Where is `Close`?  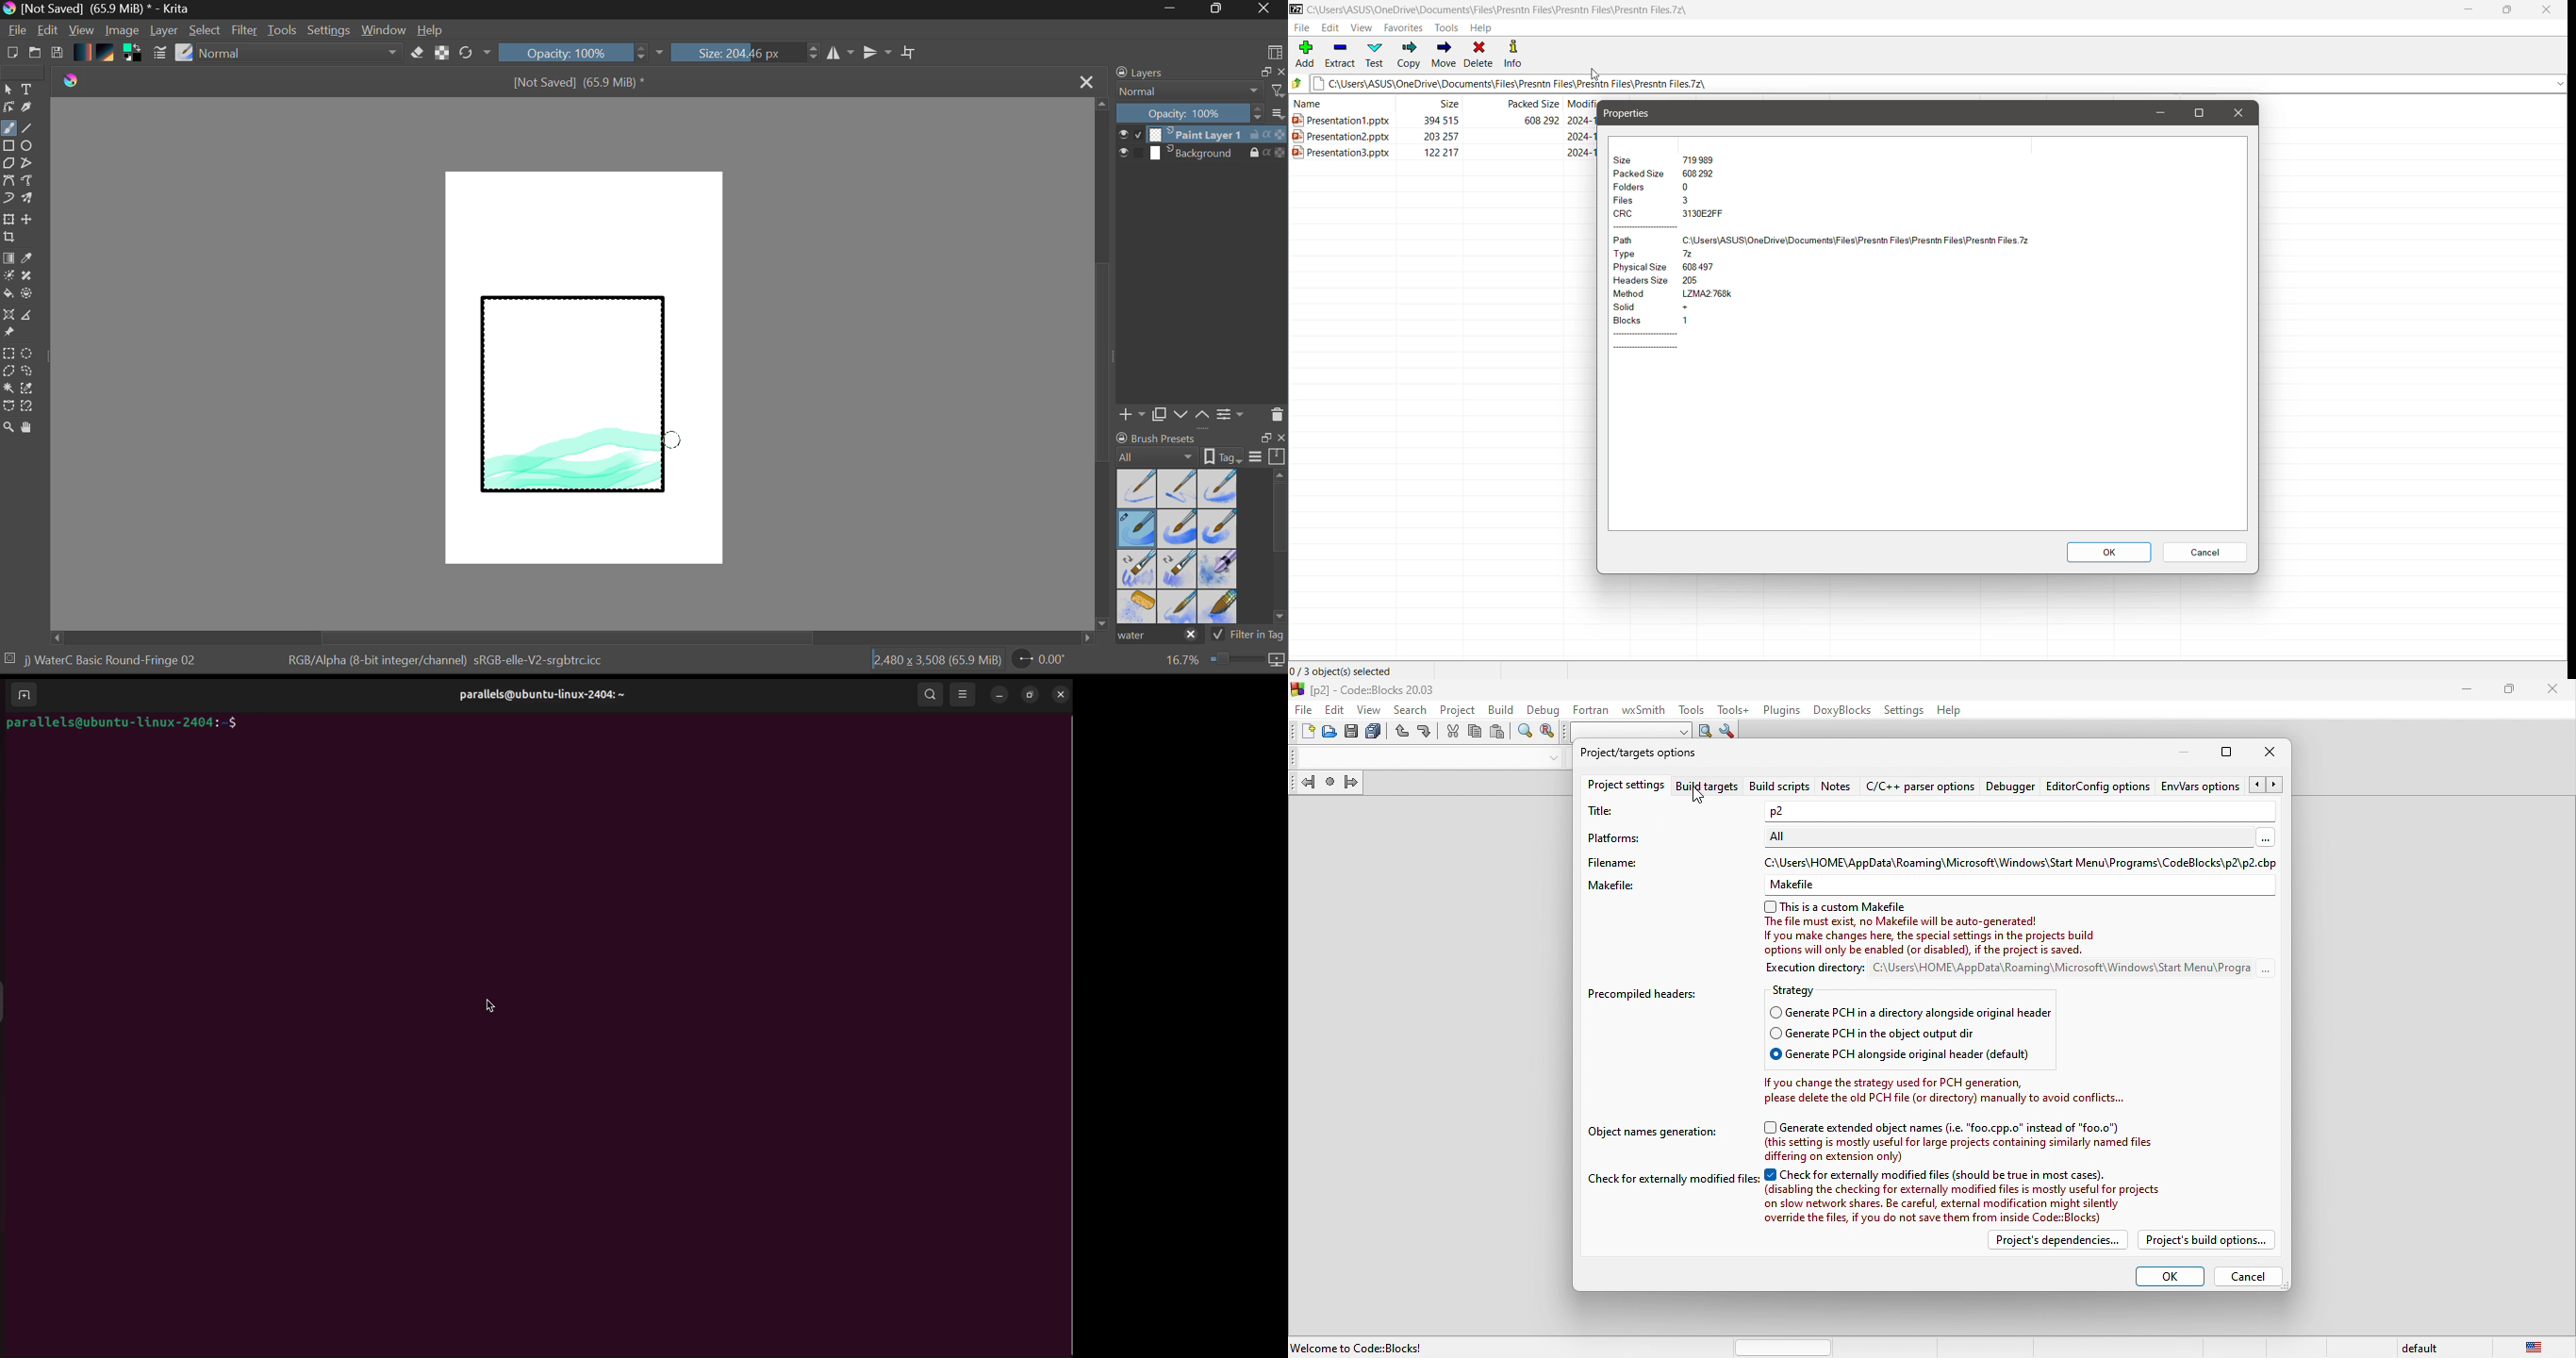
Close is located at coordinates (1265, 9).